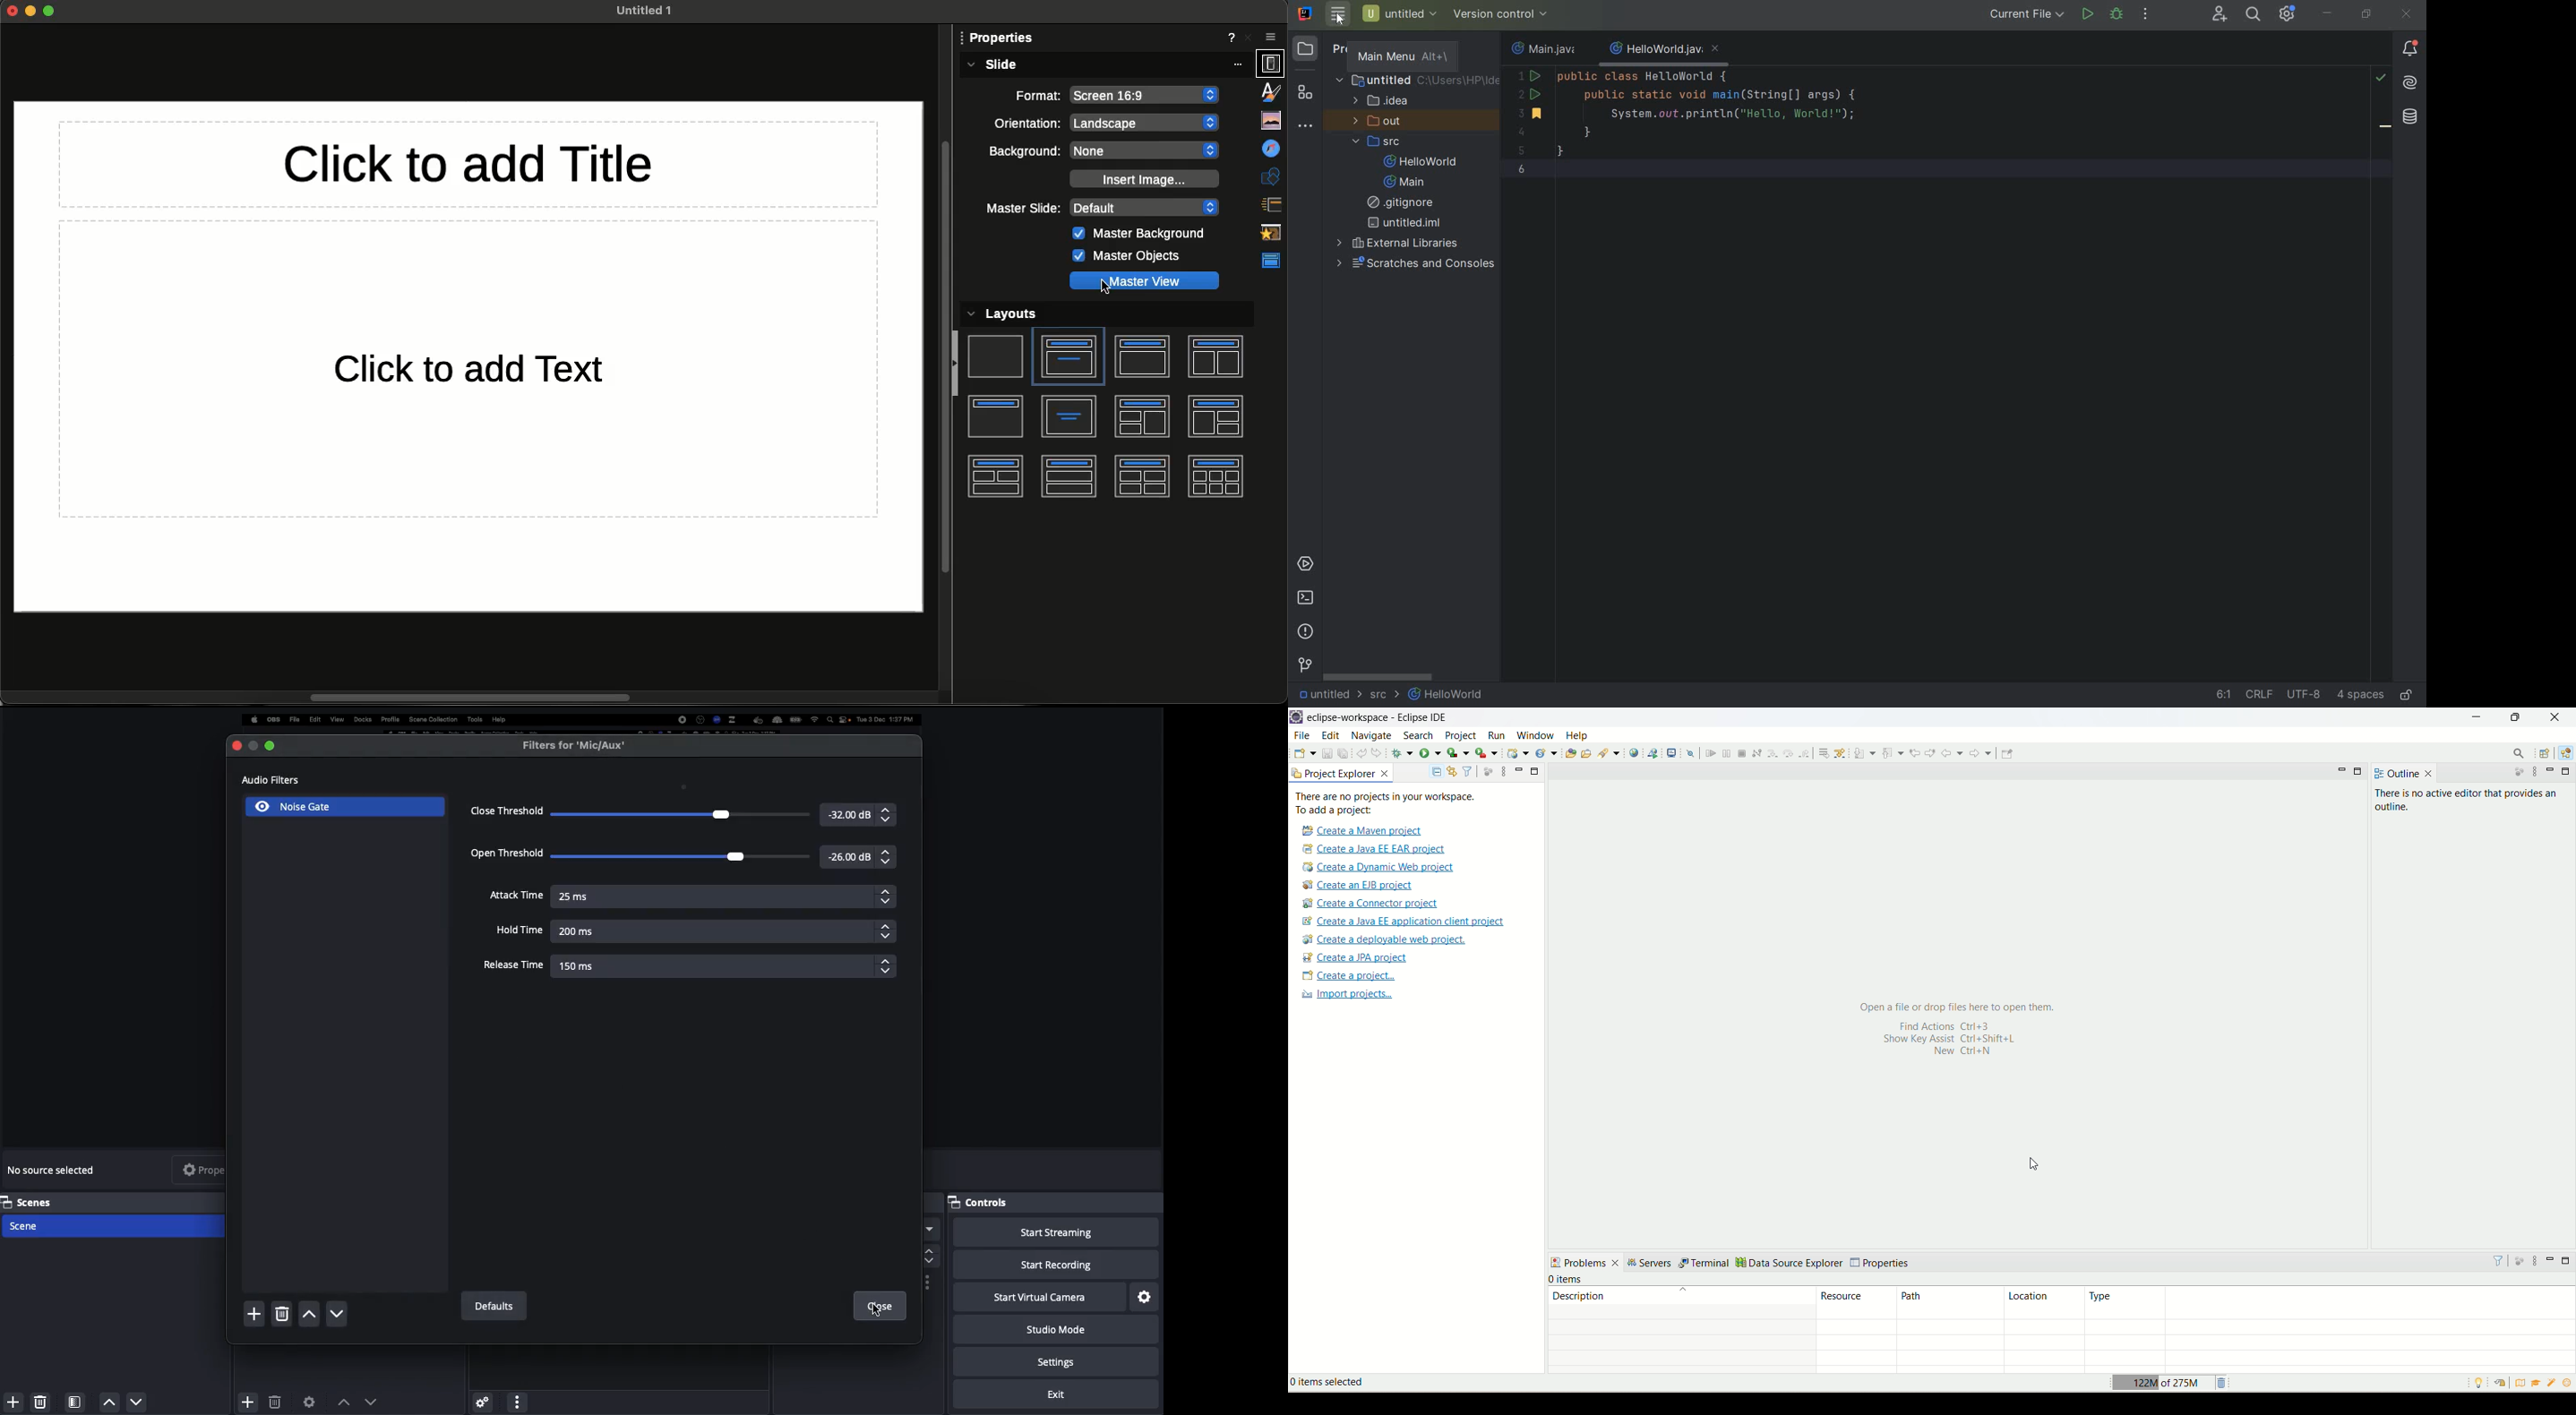 The width and height of the screenshot is (2576, 1428). Describe the element at coordinates (116, 1227) in the screenshot. I see `Scene` at that location.